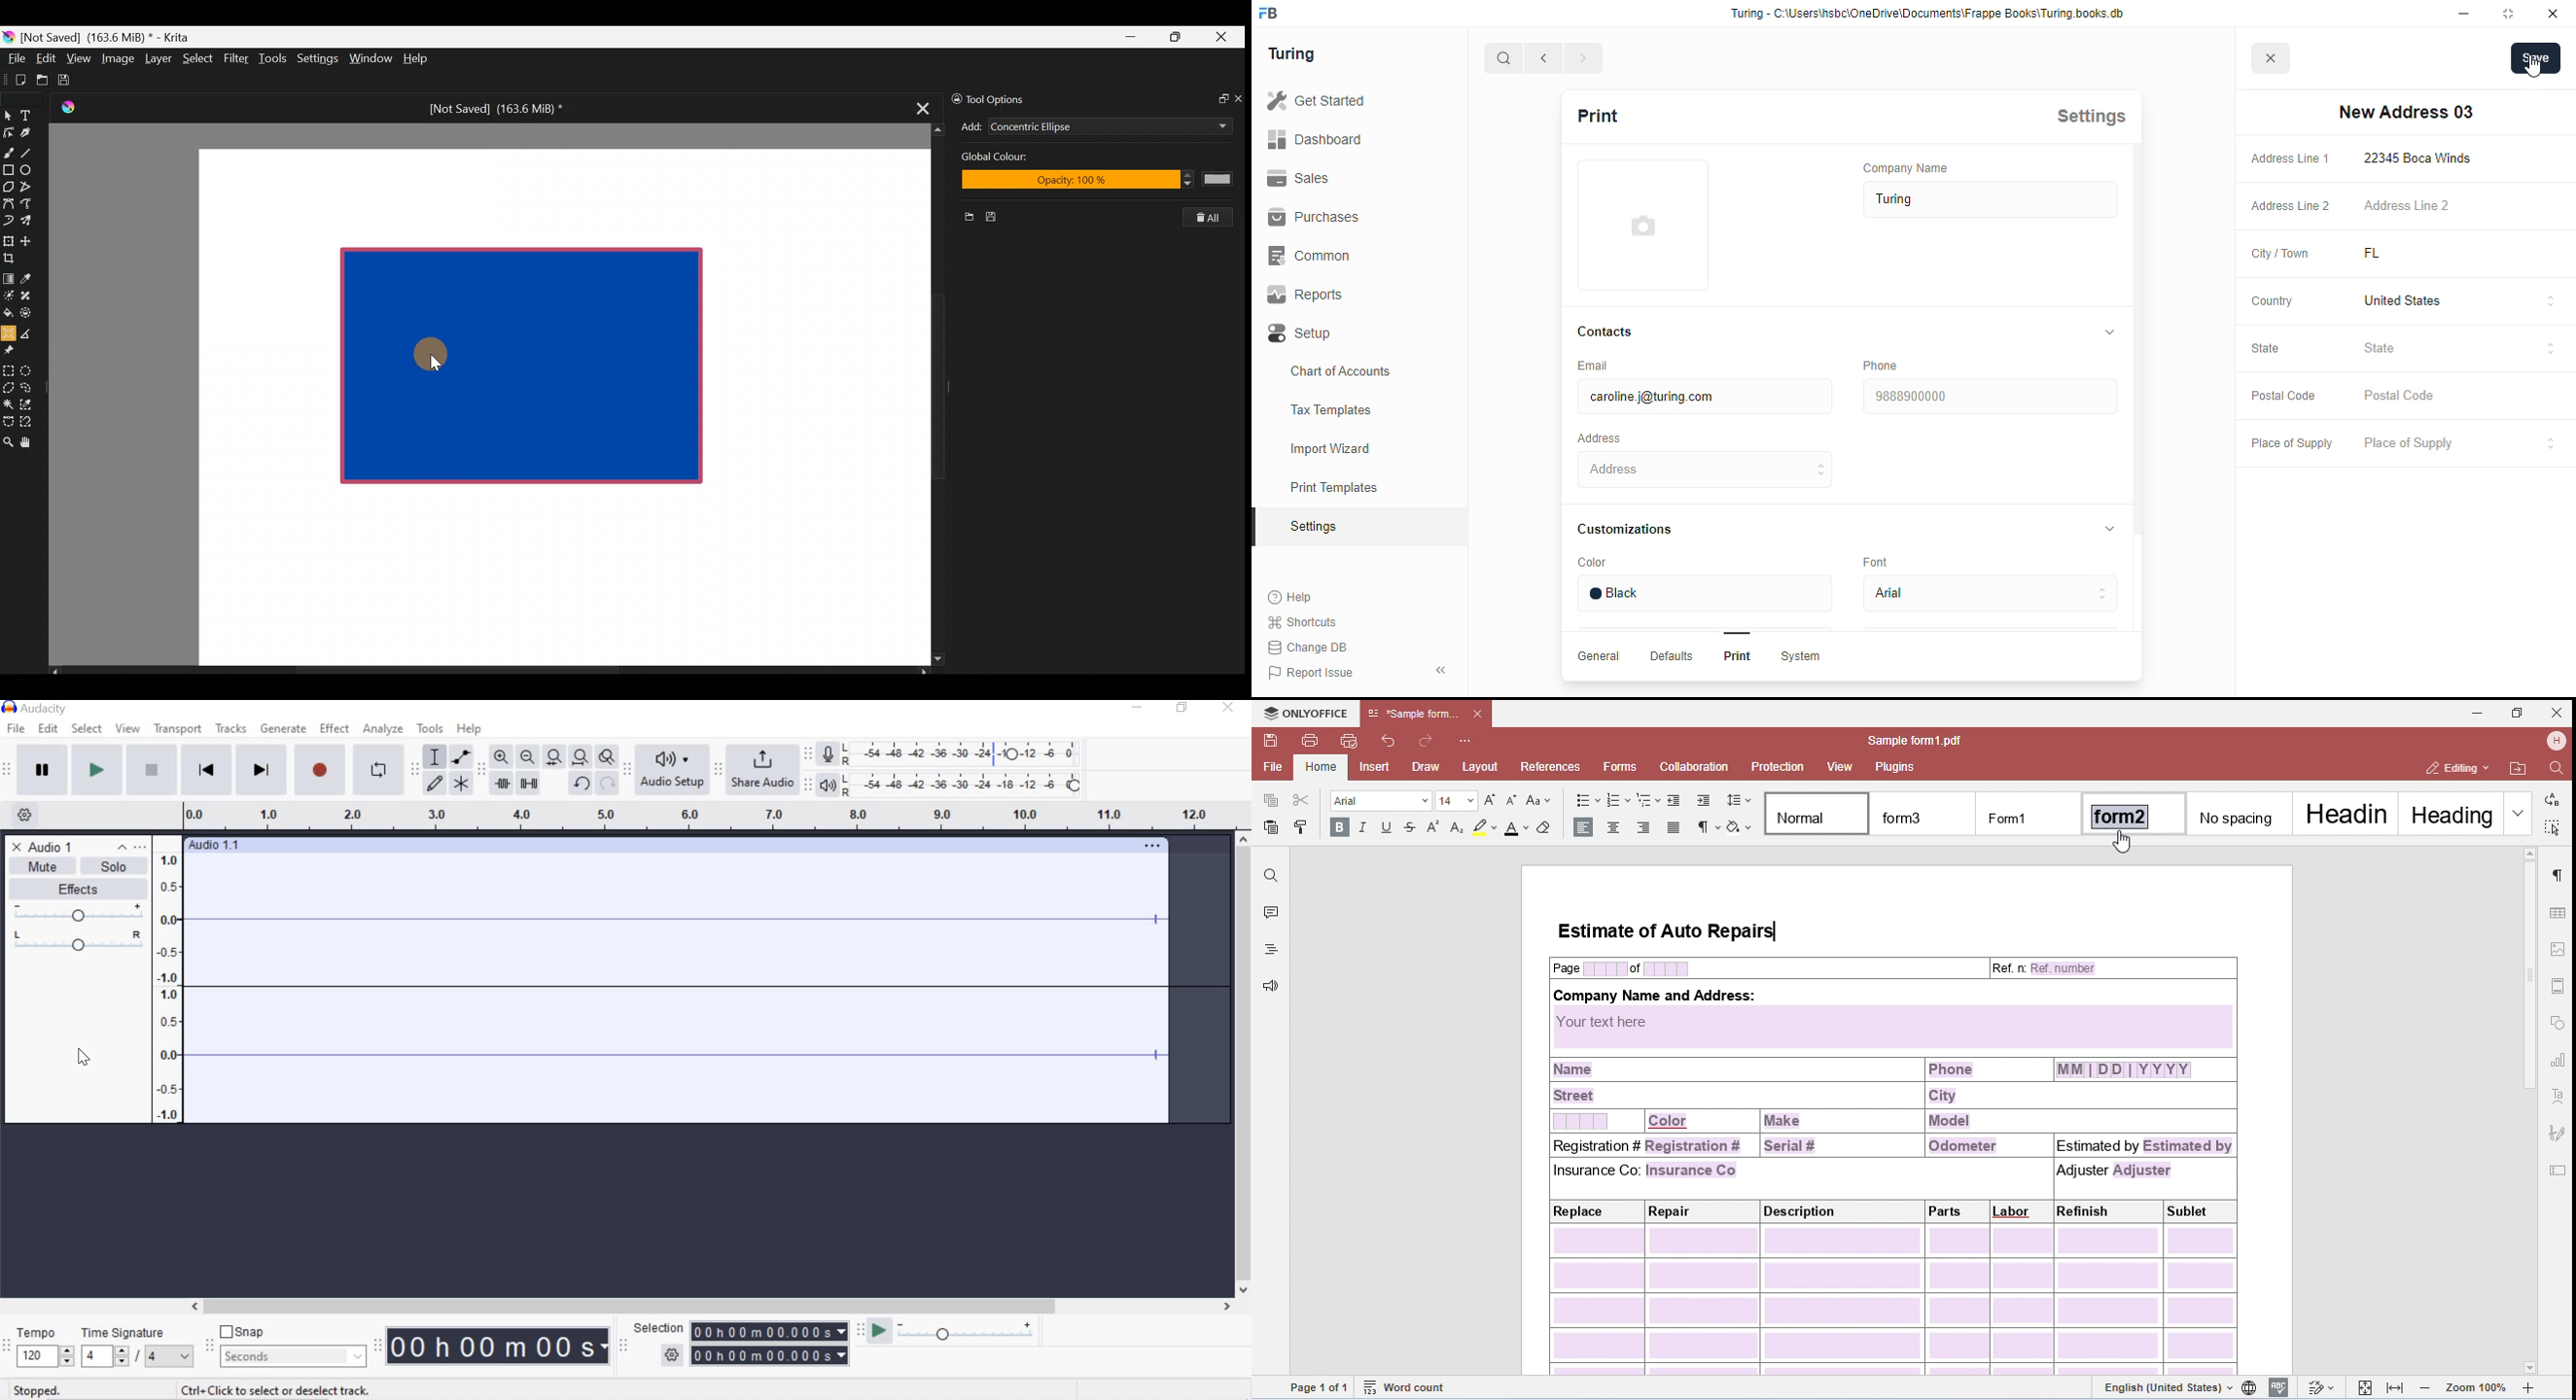 This screenshot has width=2576, height=1400. I want to click on address, so click(1599, 439).